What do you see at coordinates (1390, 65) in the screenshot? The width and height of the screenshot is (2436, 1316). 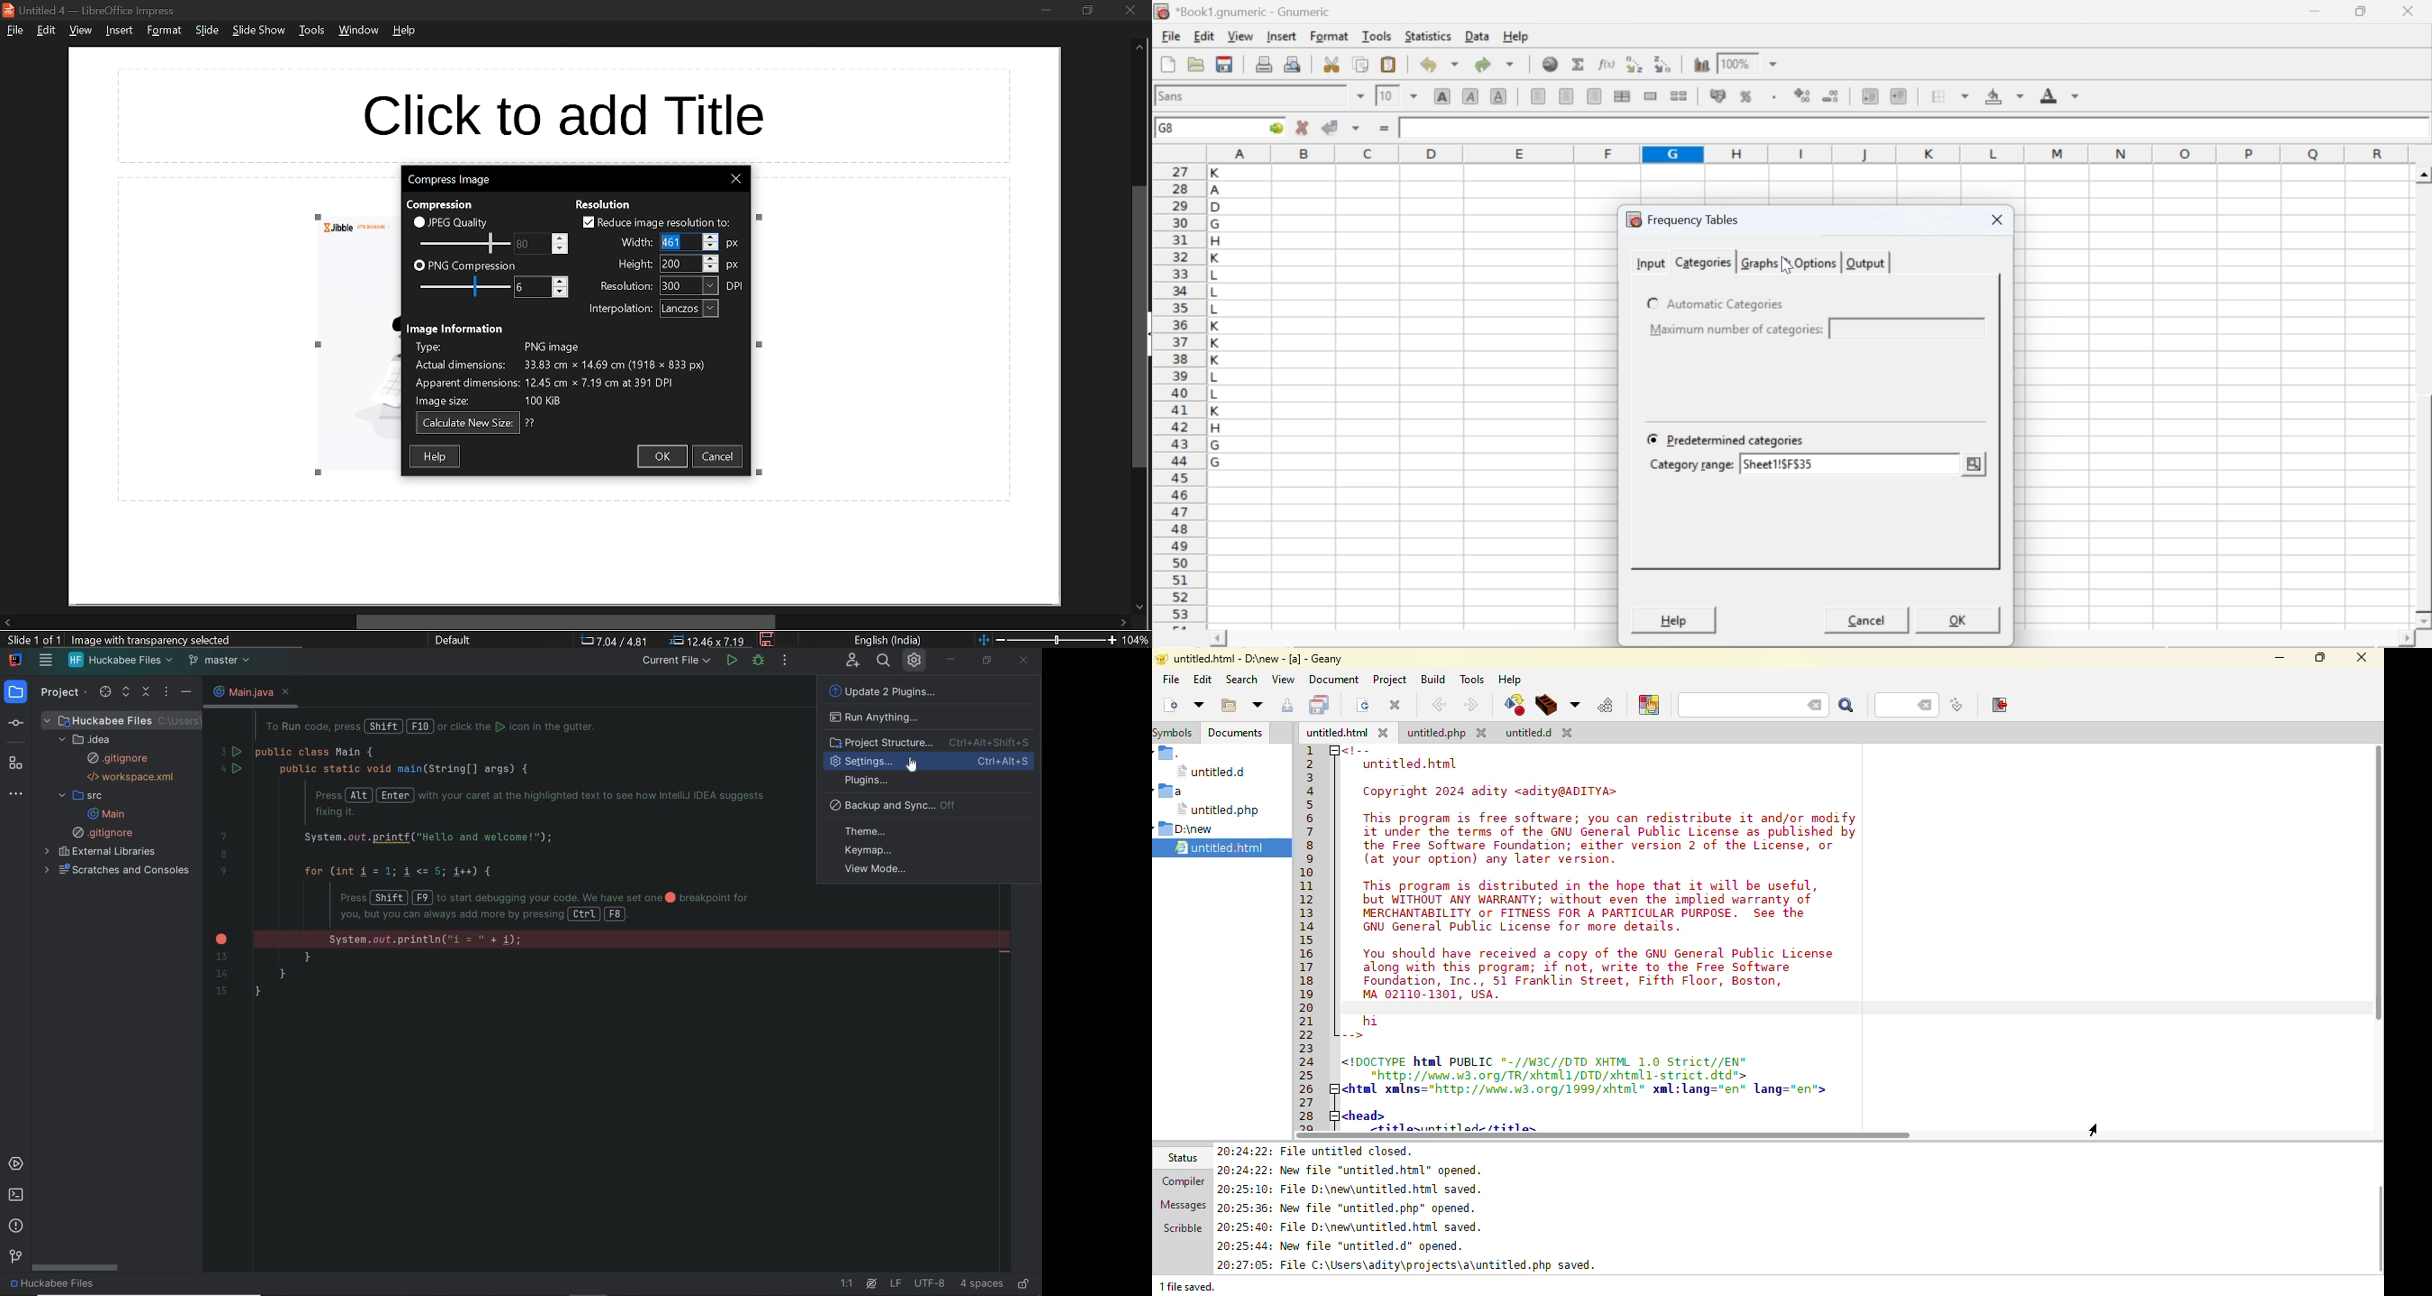 I see `paste` at bounding box center [1390, 65].